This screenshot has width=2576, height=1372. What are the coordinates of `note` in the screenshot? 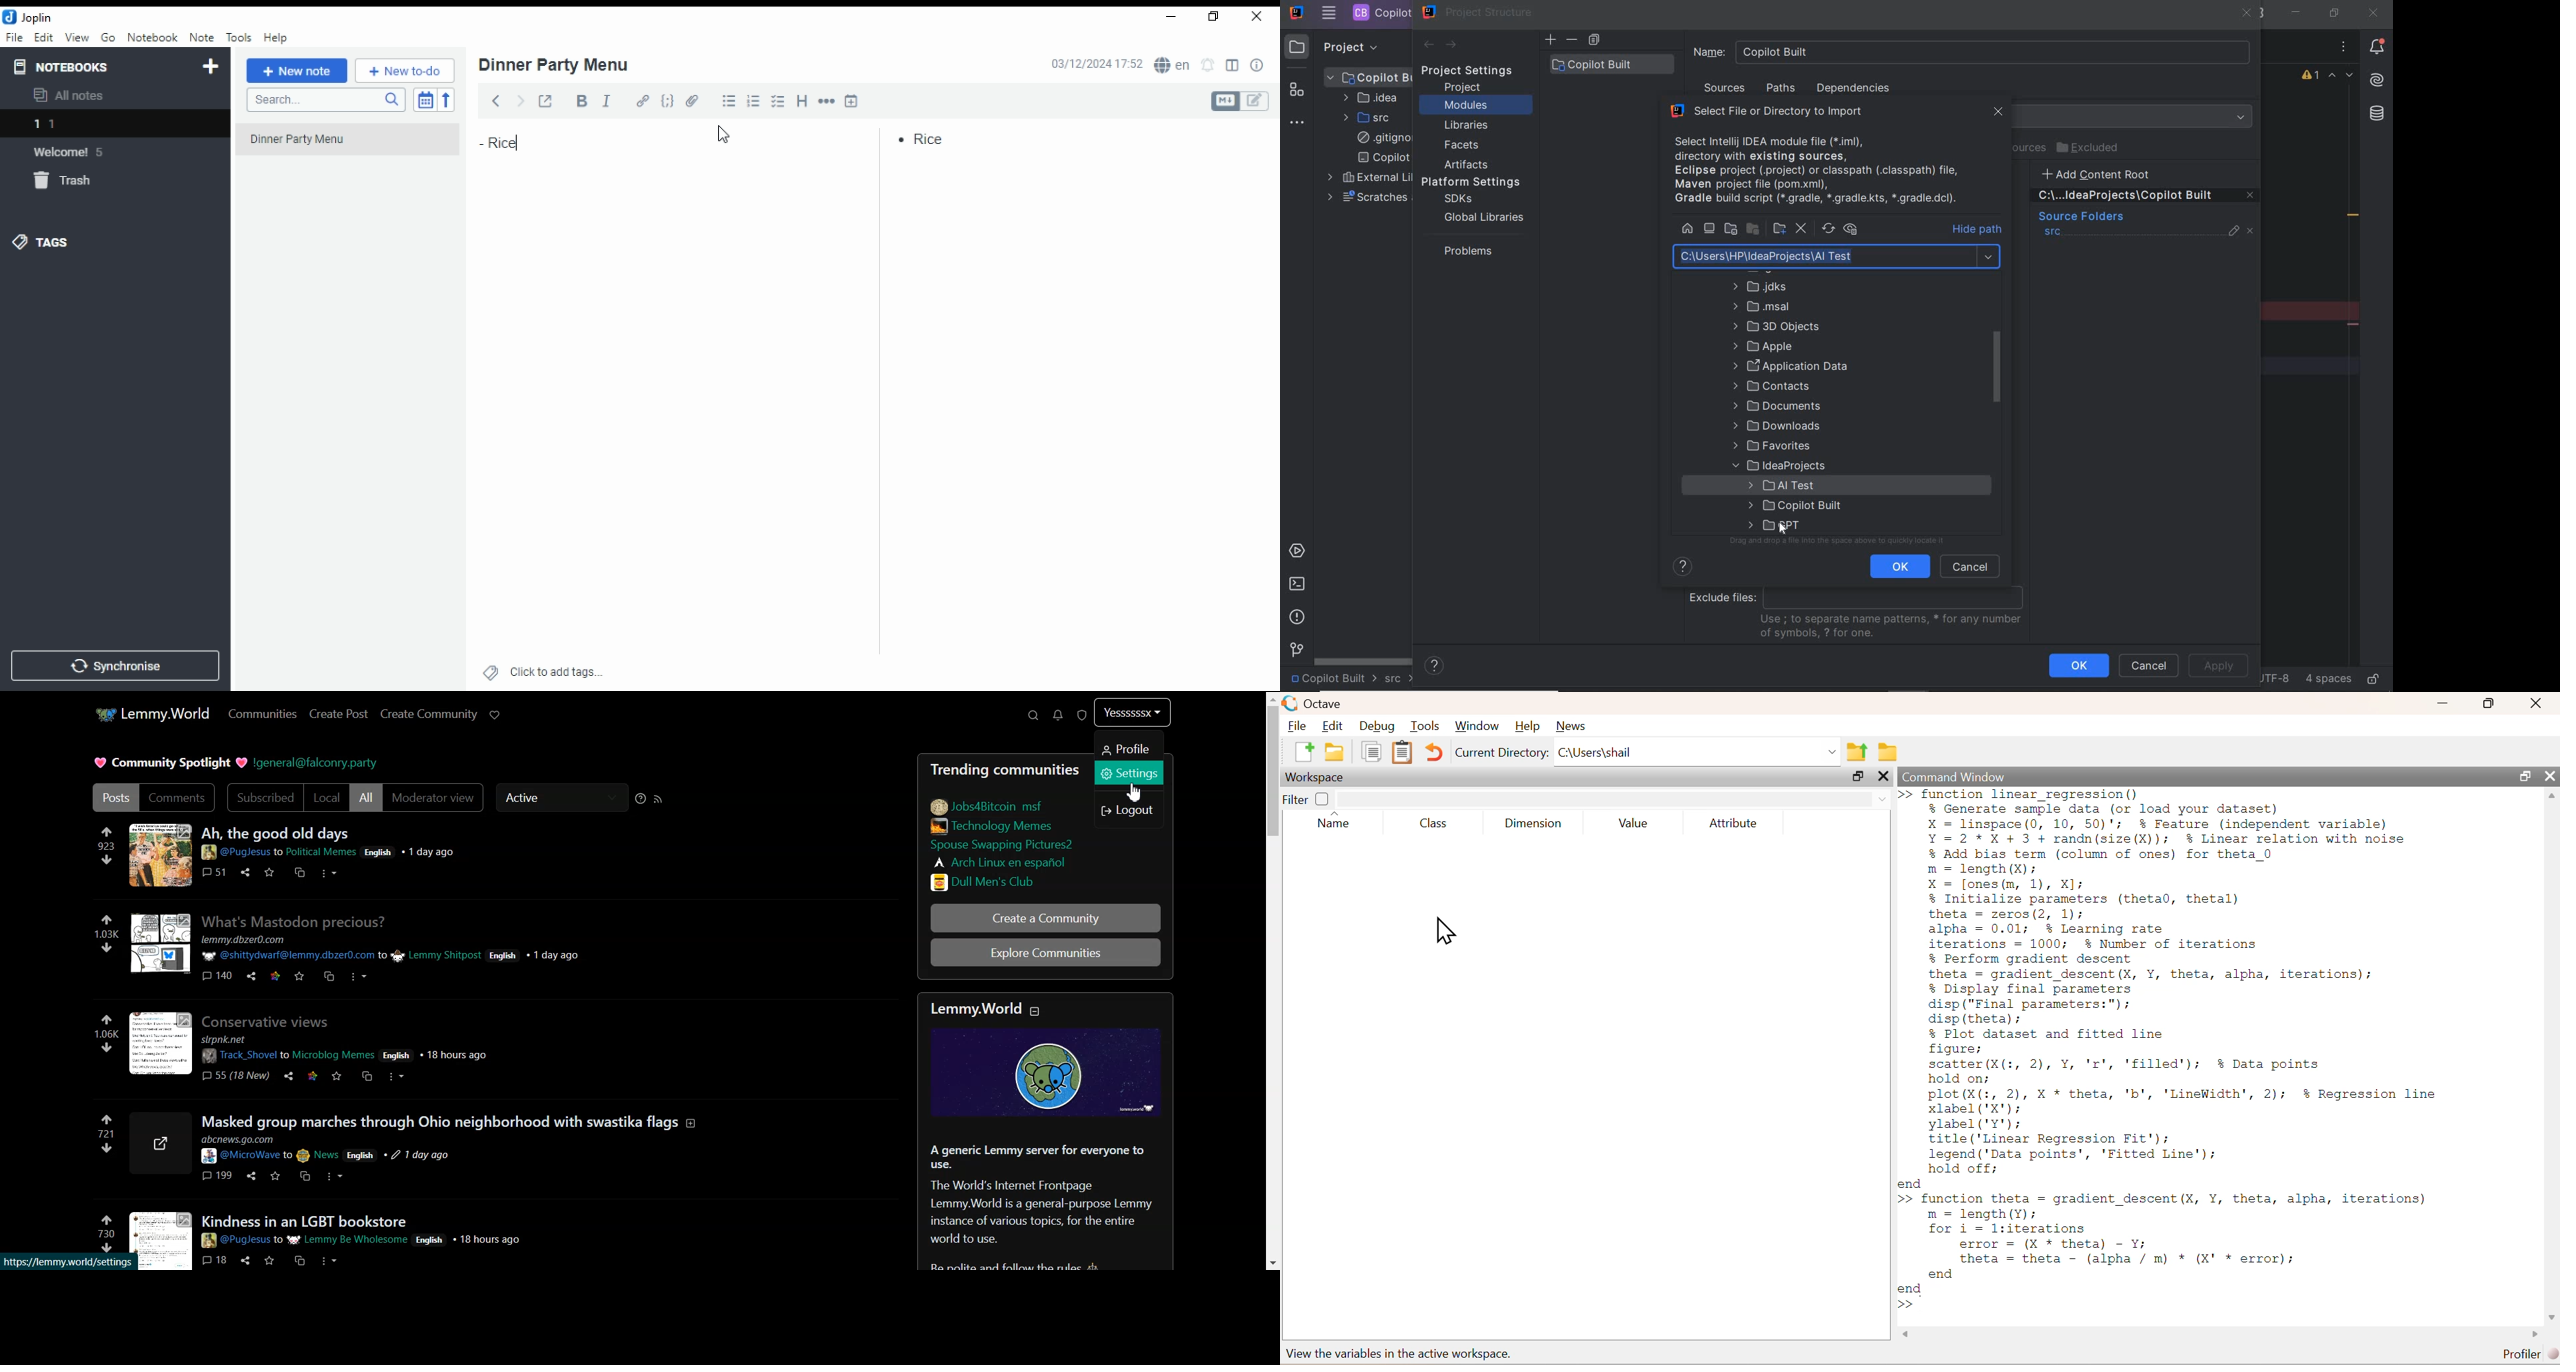 It's located at (200, 38).